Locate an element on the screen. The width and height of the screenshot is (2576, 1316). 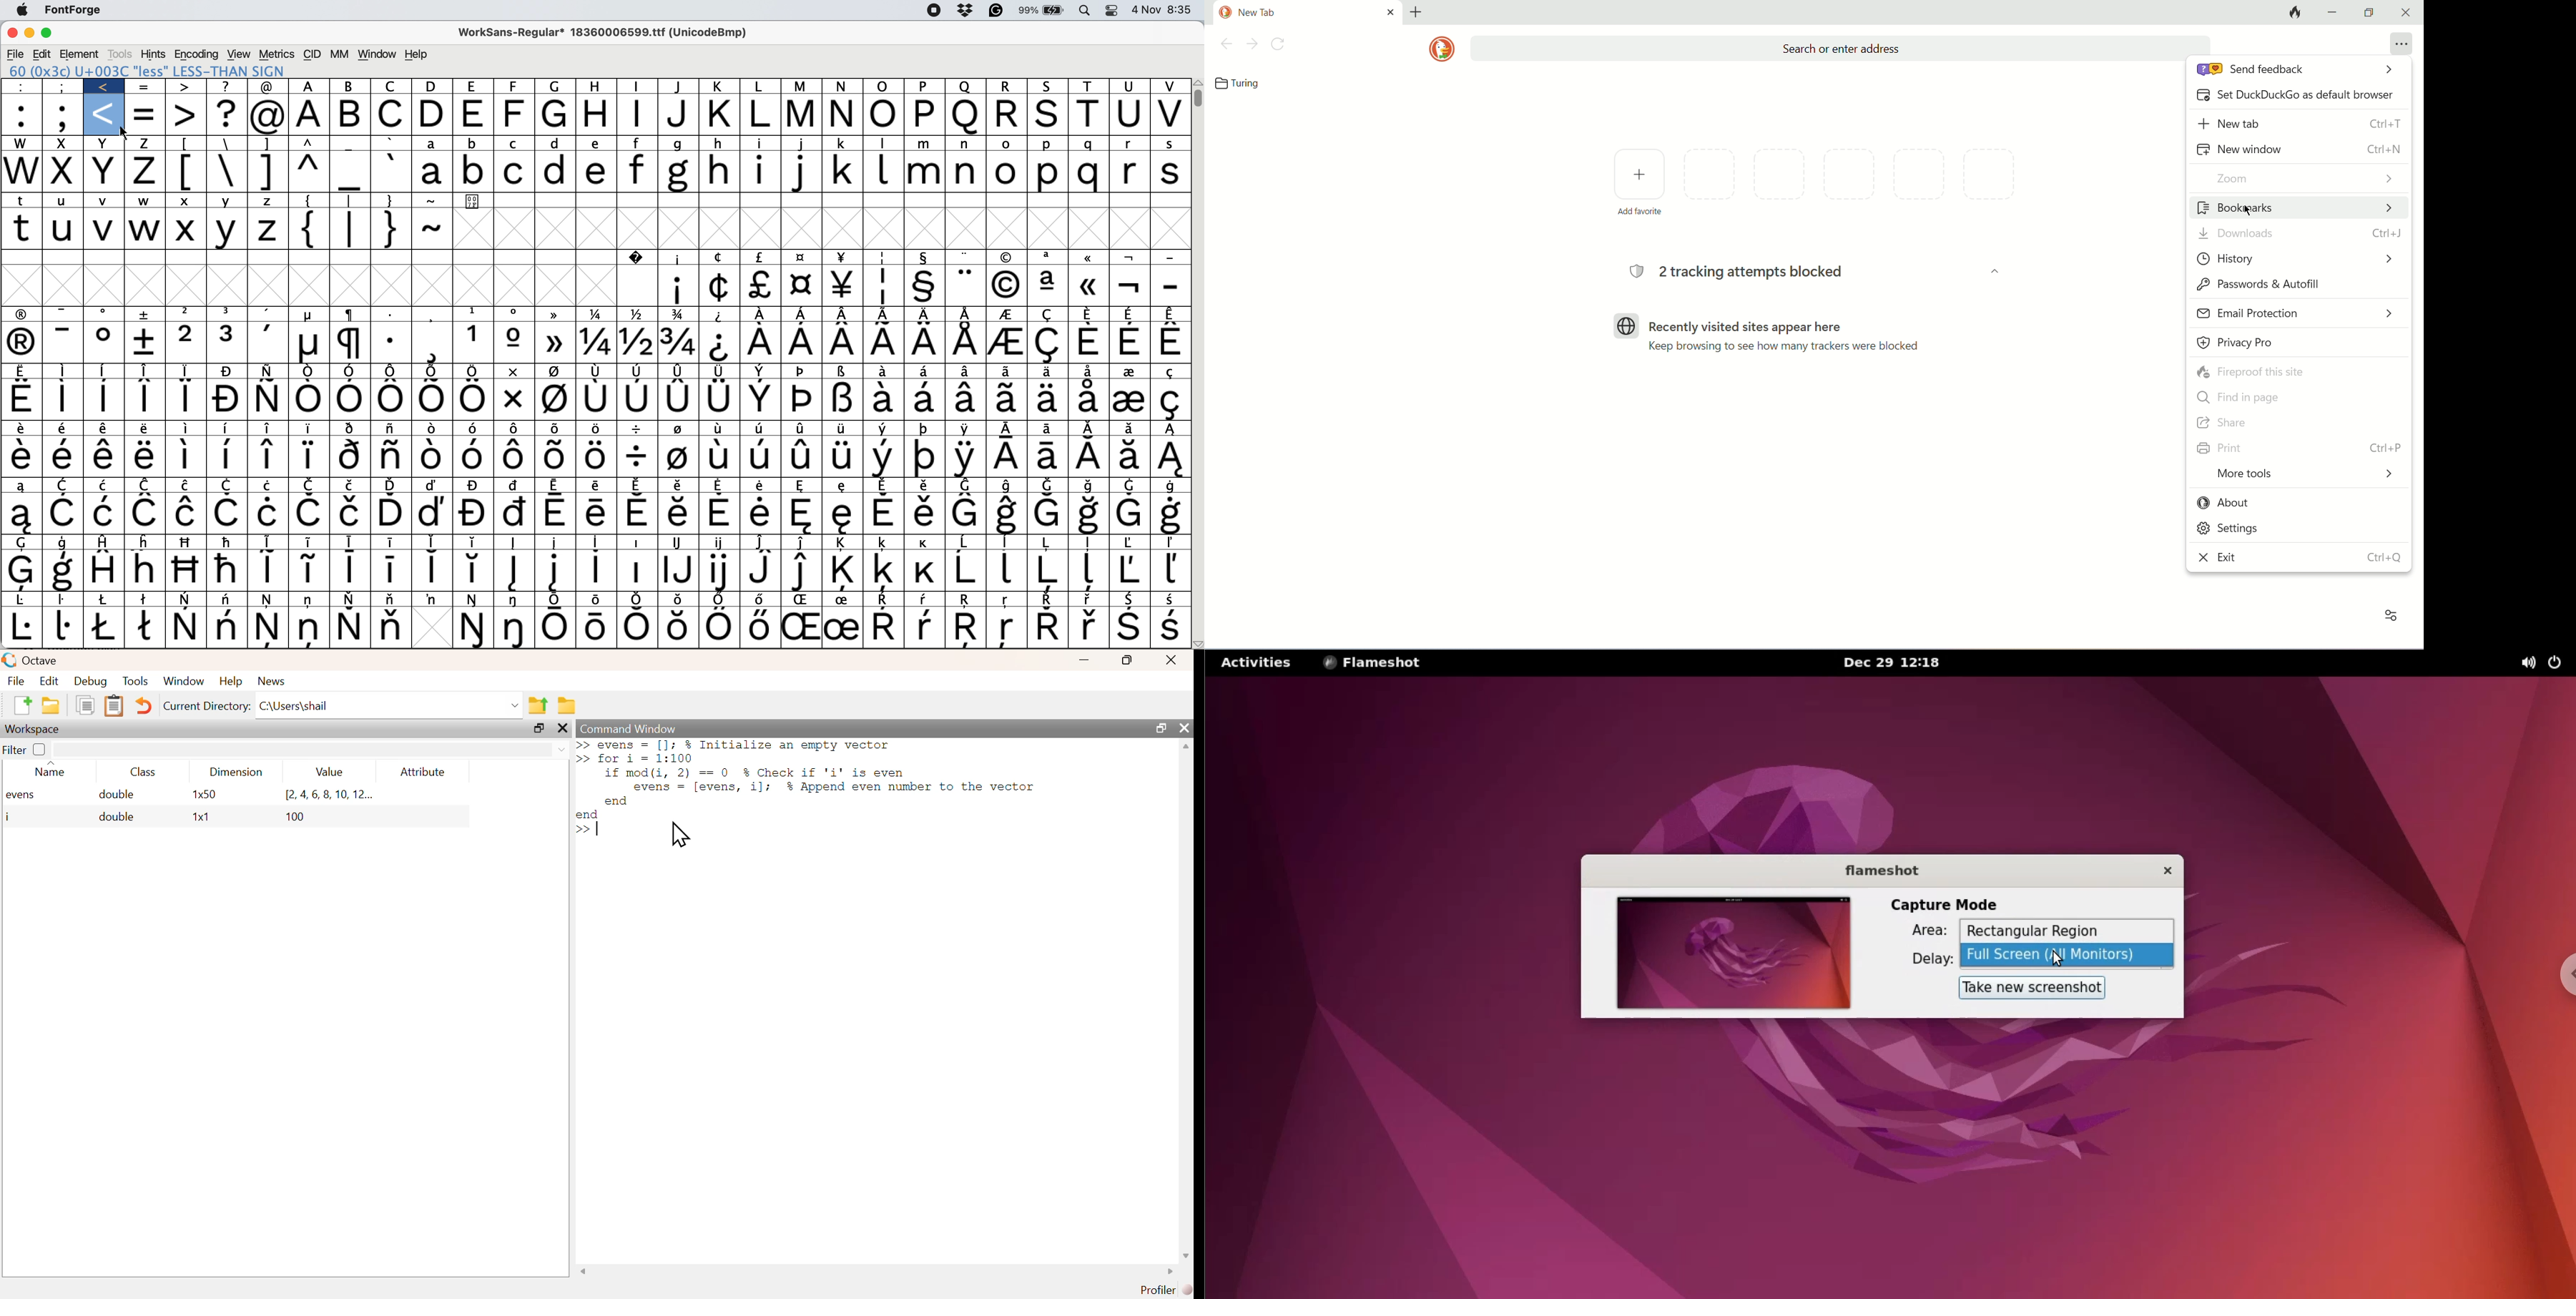
x is located at coordinates (186, 201).